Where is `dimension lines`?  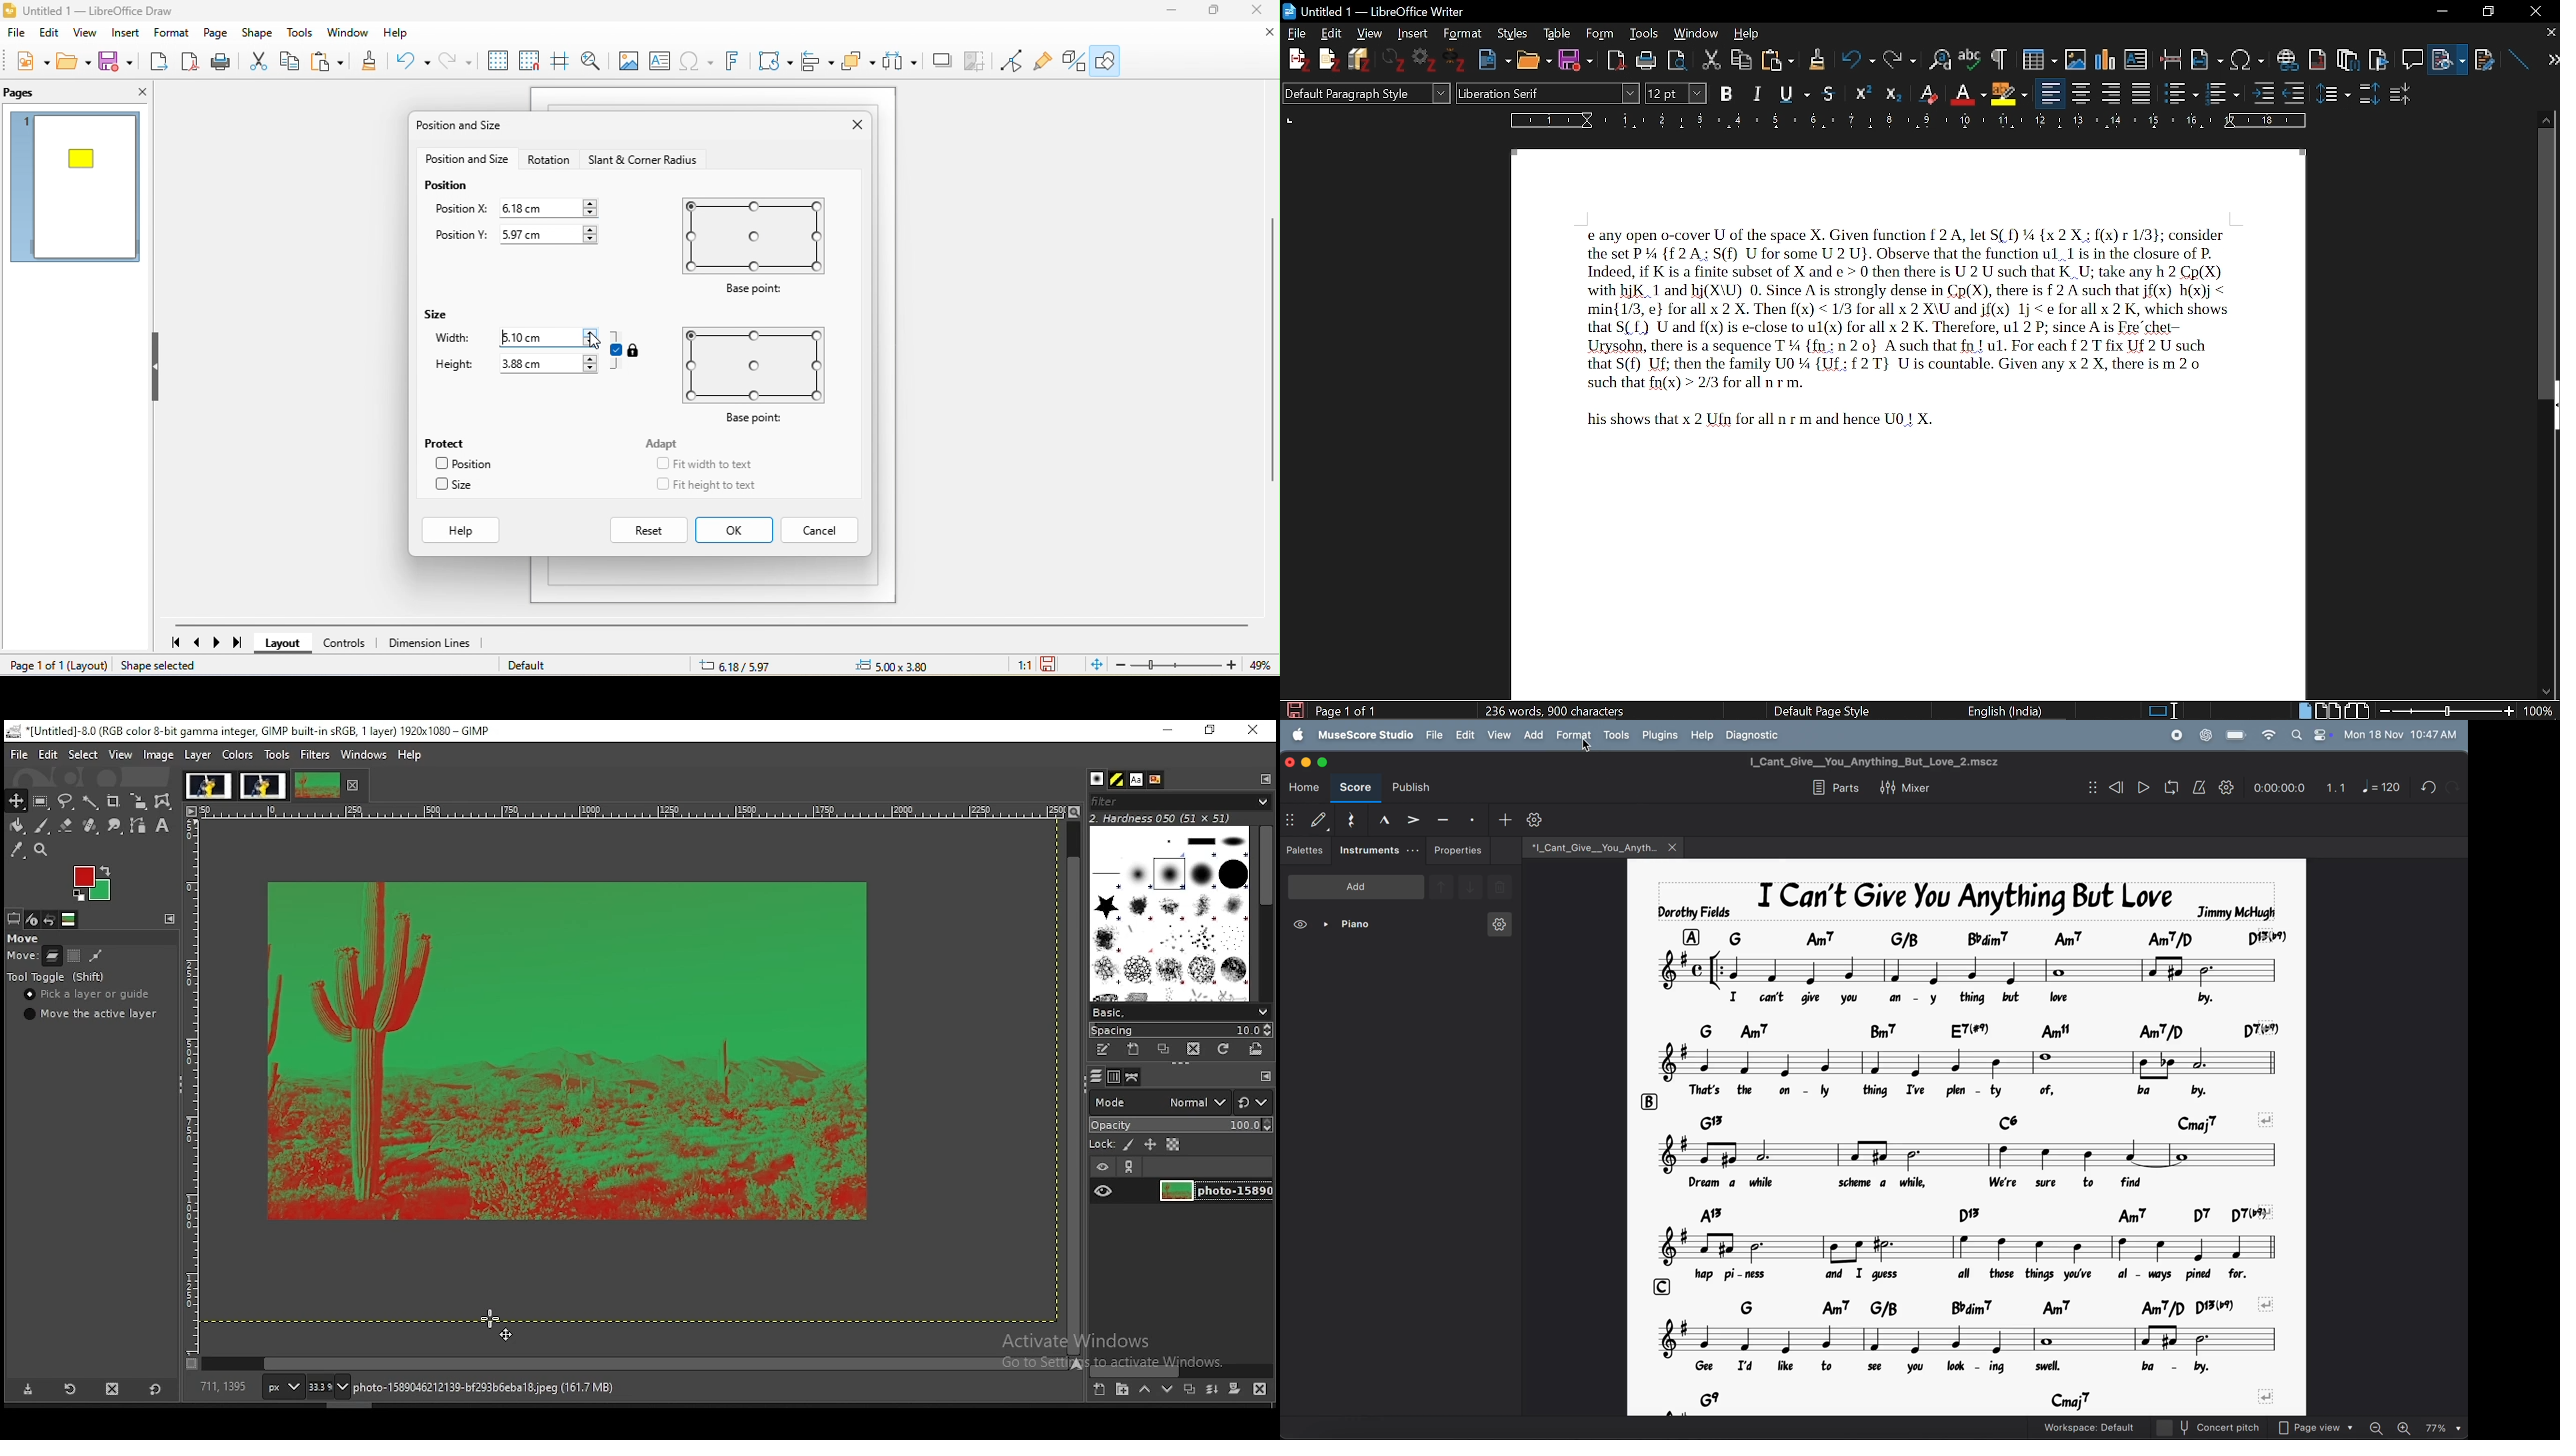
dimension lines is located at coordinates (431, 643).